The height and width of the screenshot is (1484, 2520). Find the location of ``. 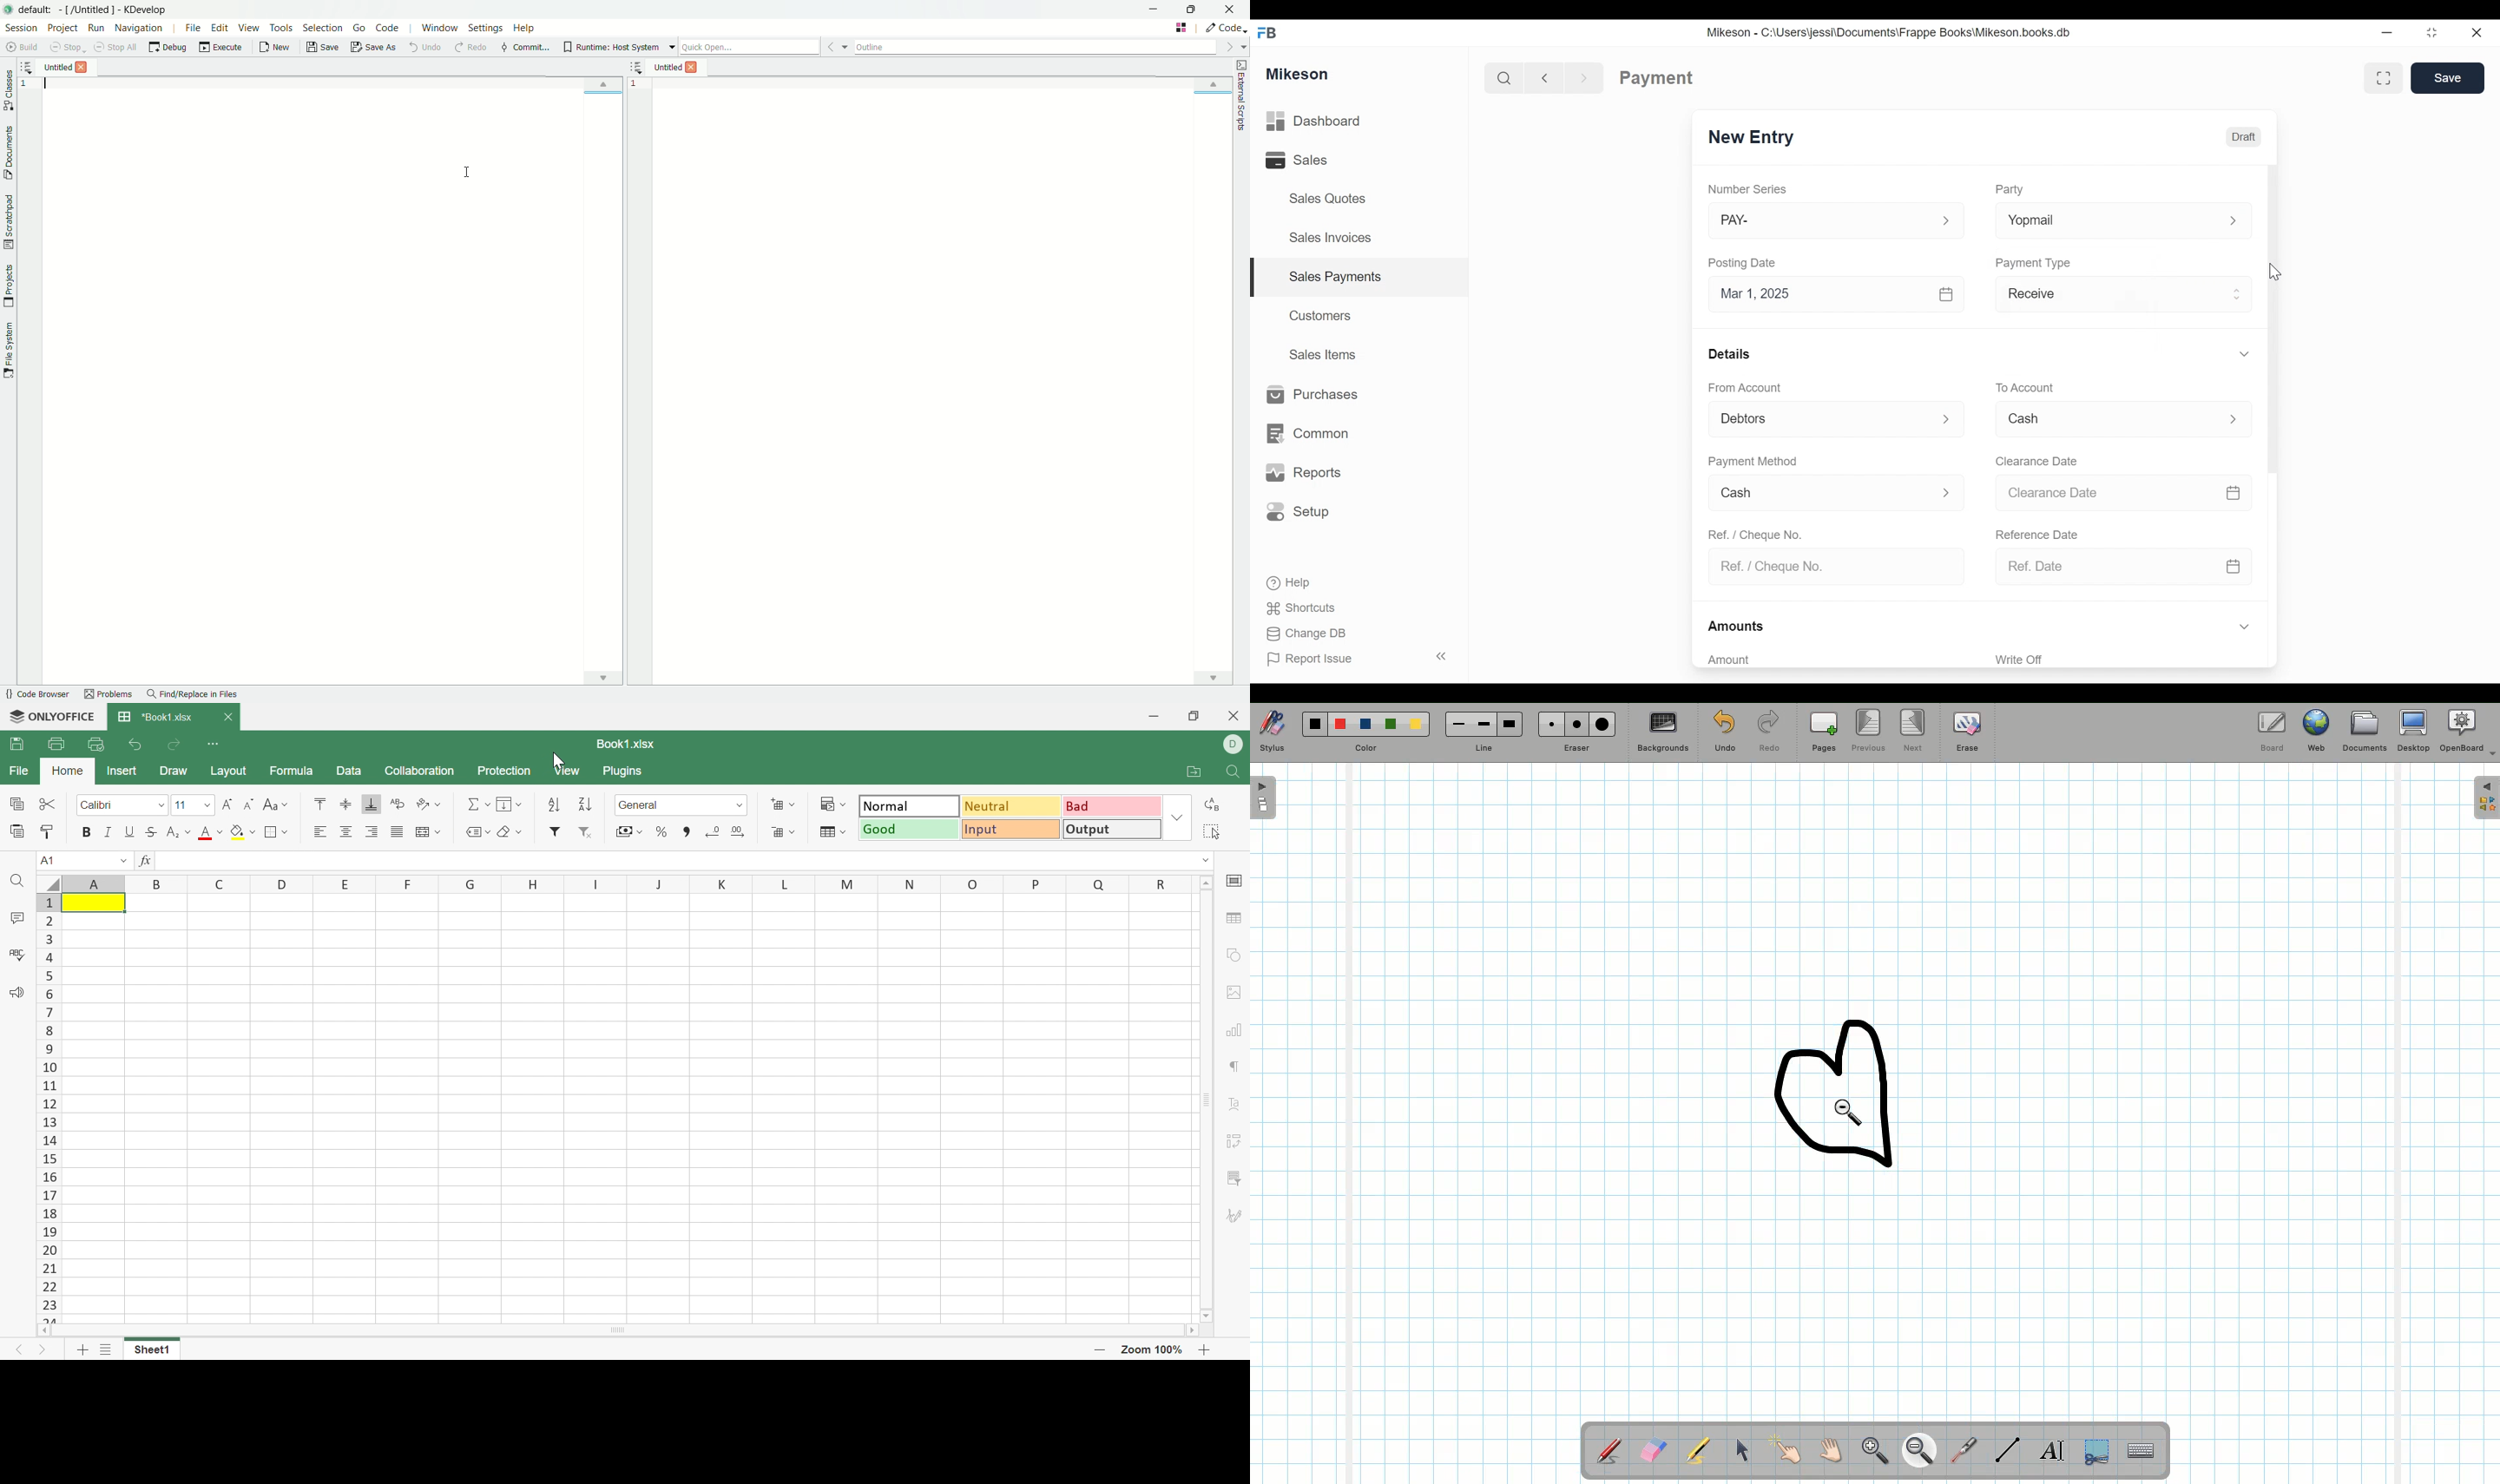

 is located at coordinates (2122, 415).